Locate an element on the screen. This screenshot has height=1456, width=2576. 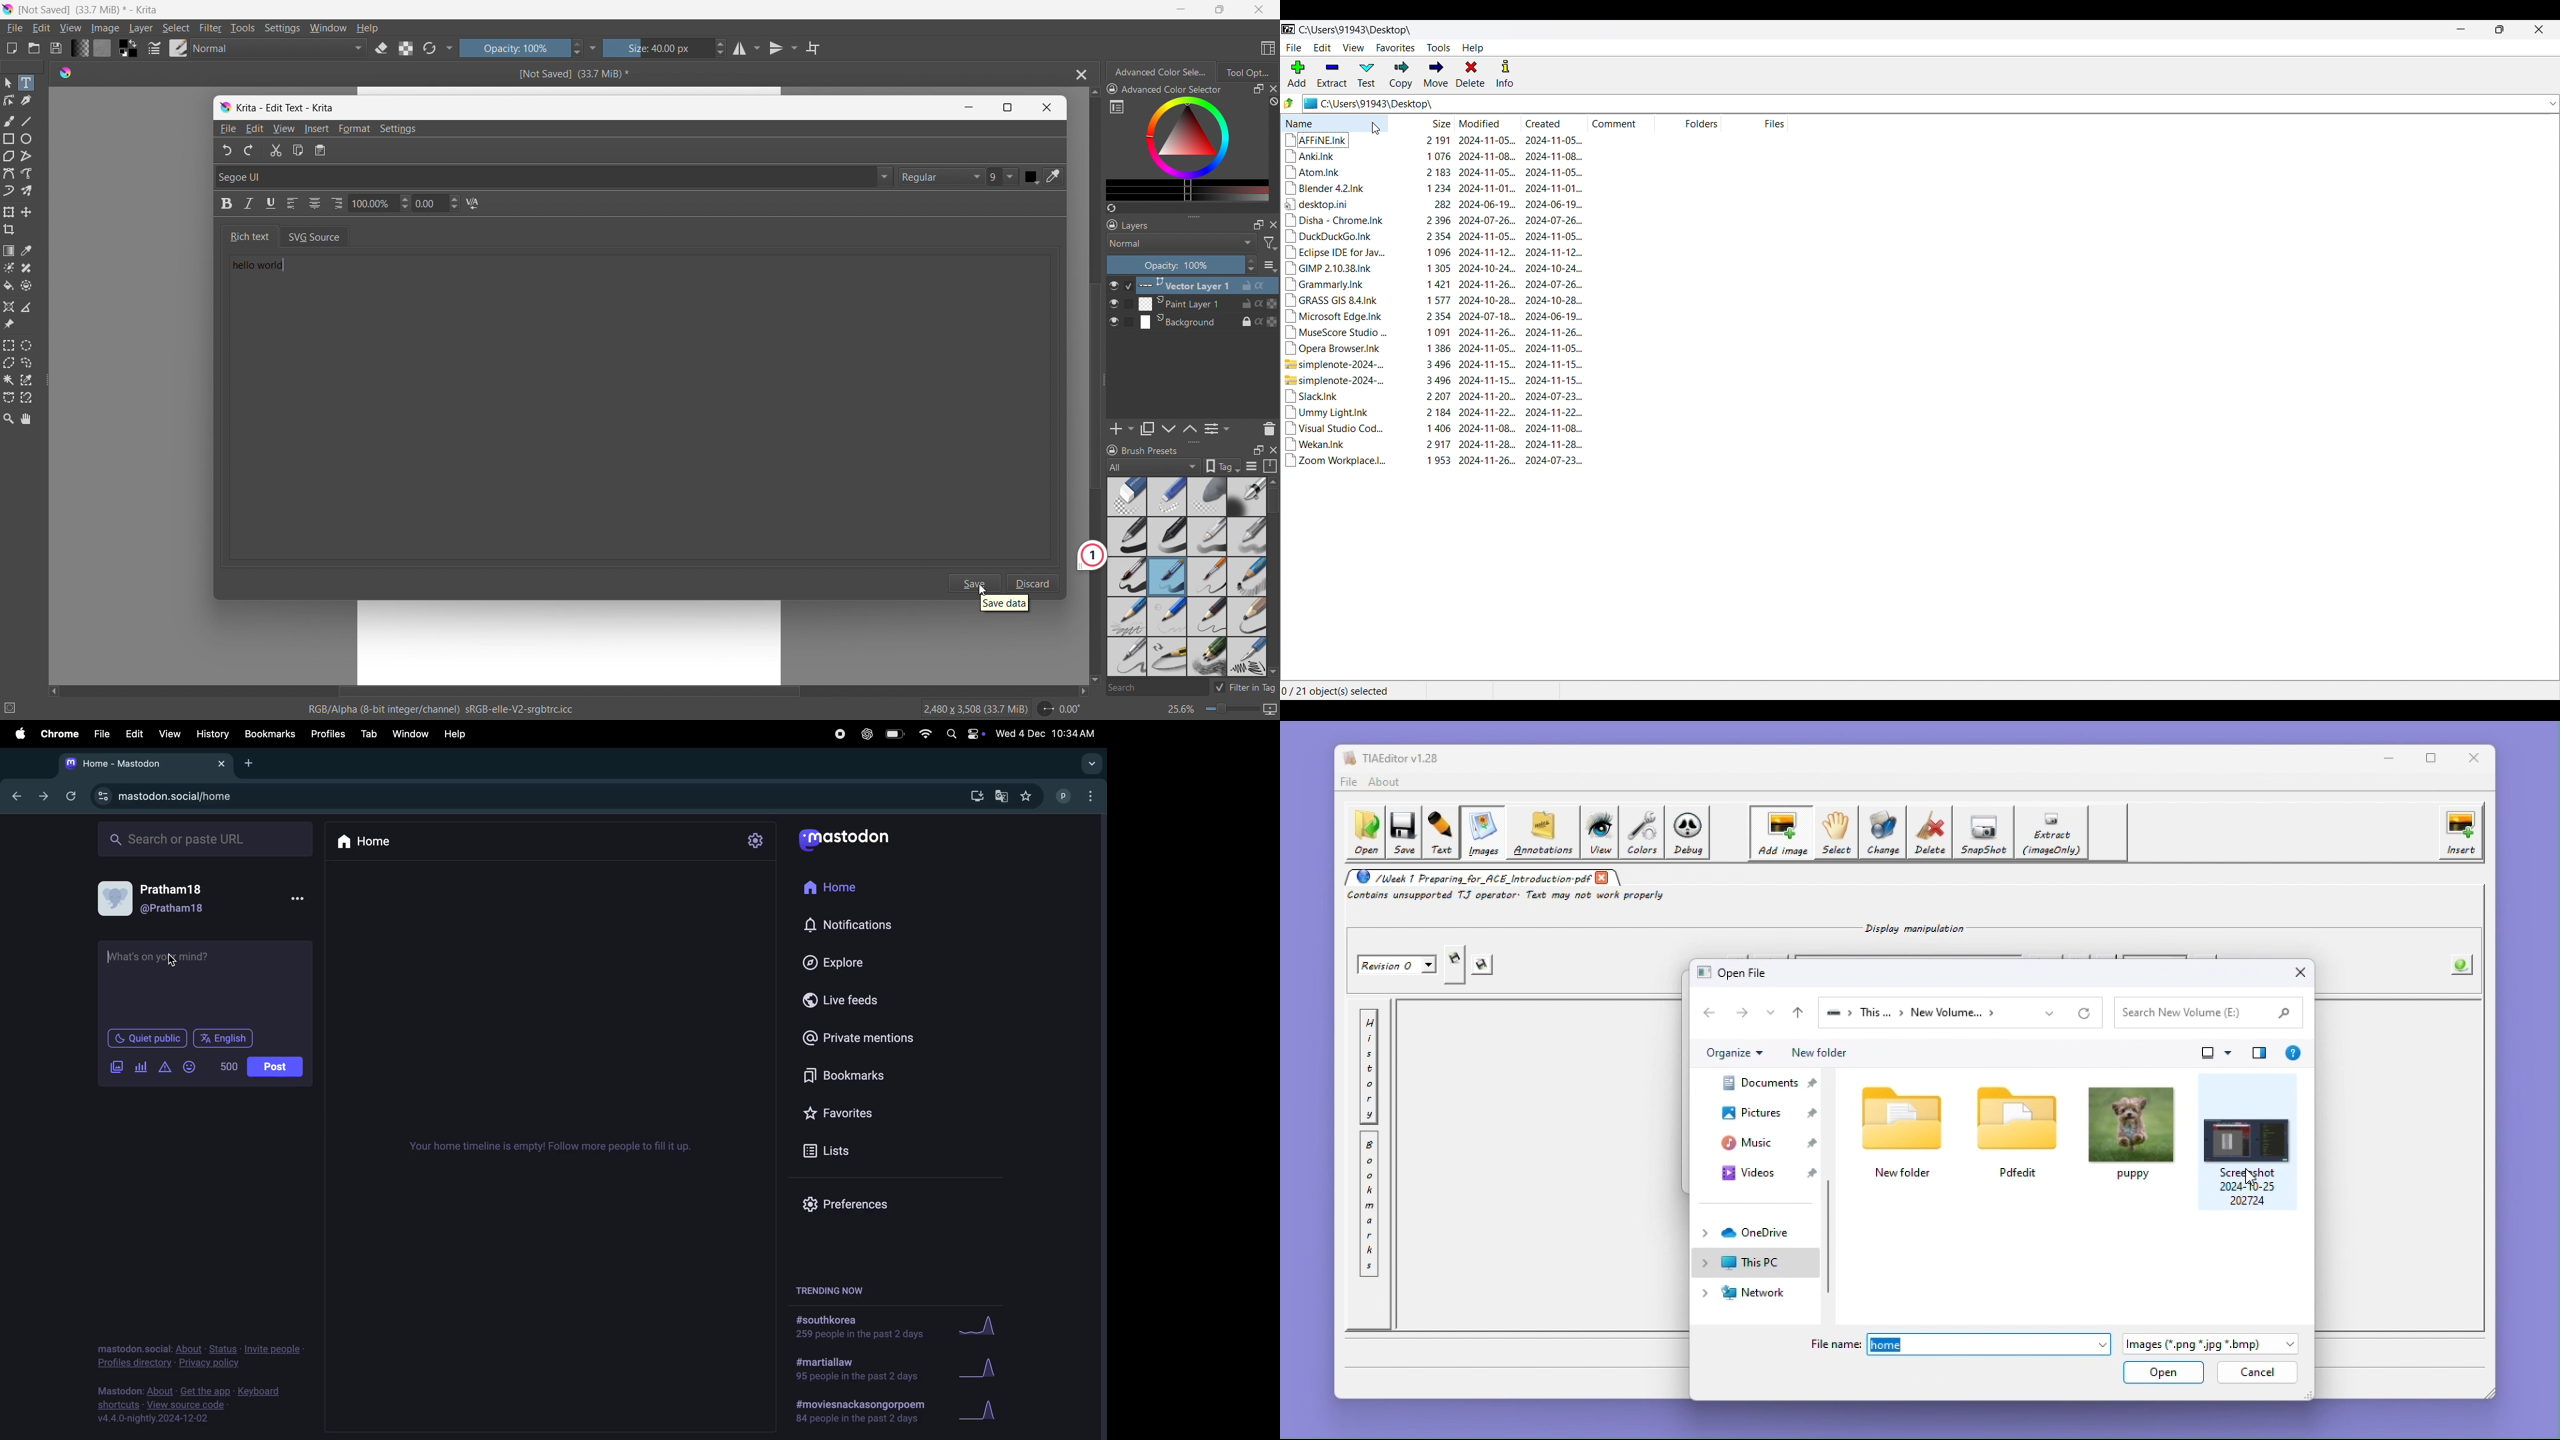
bold pen is located at coordinates (1126, 537).